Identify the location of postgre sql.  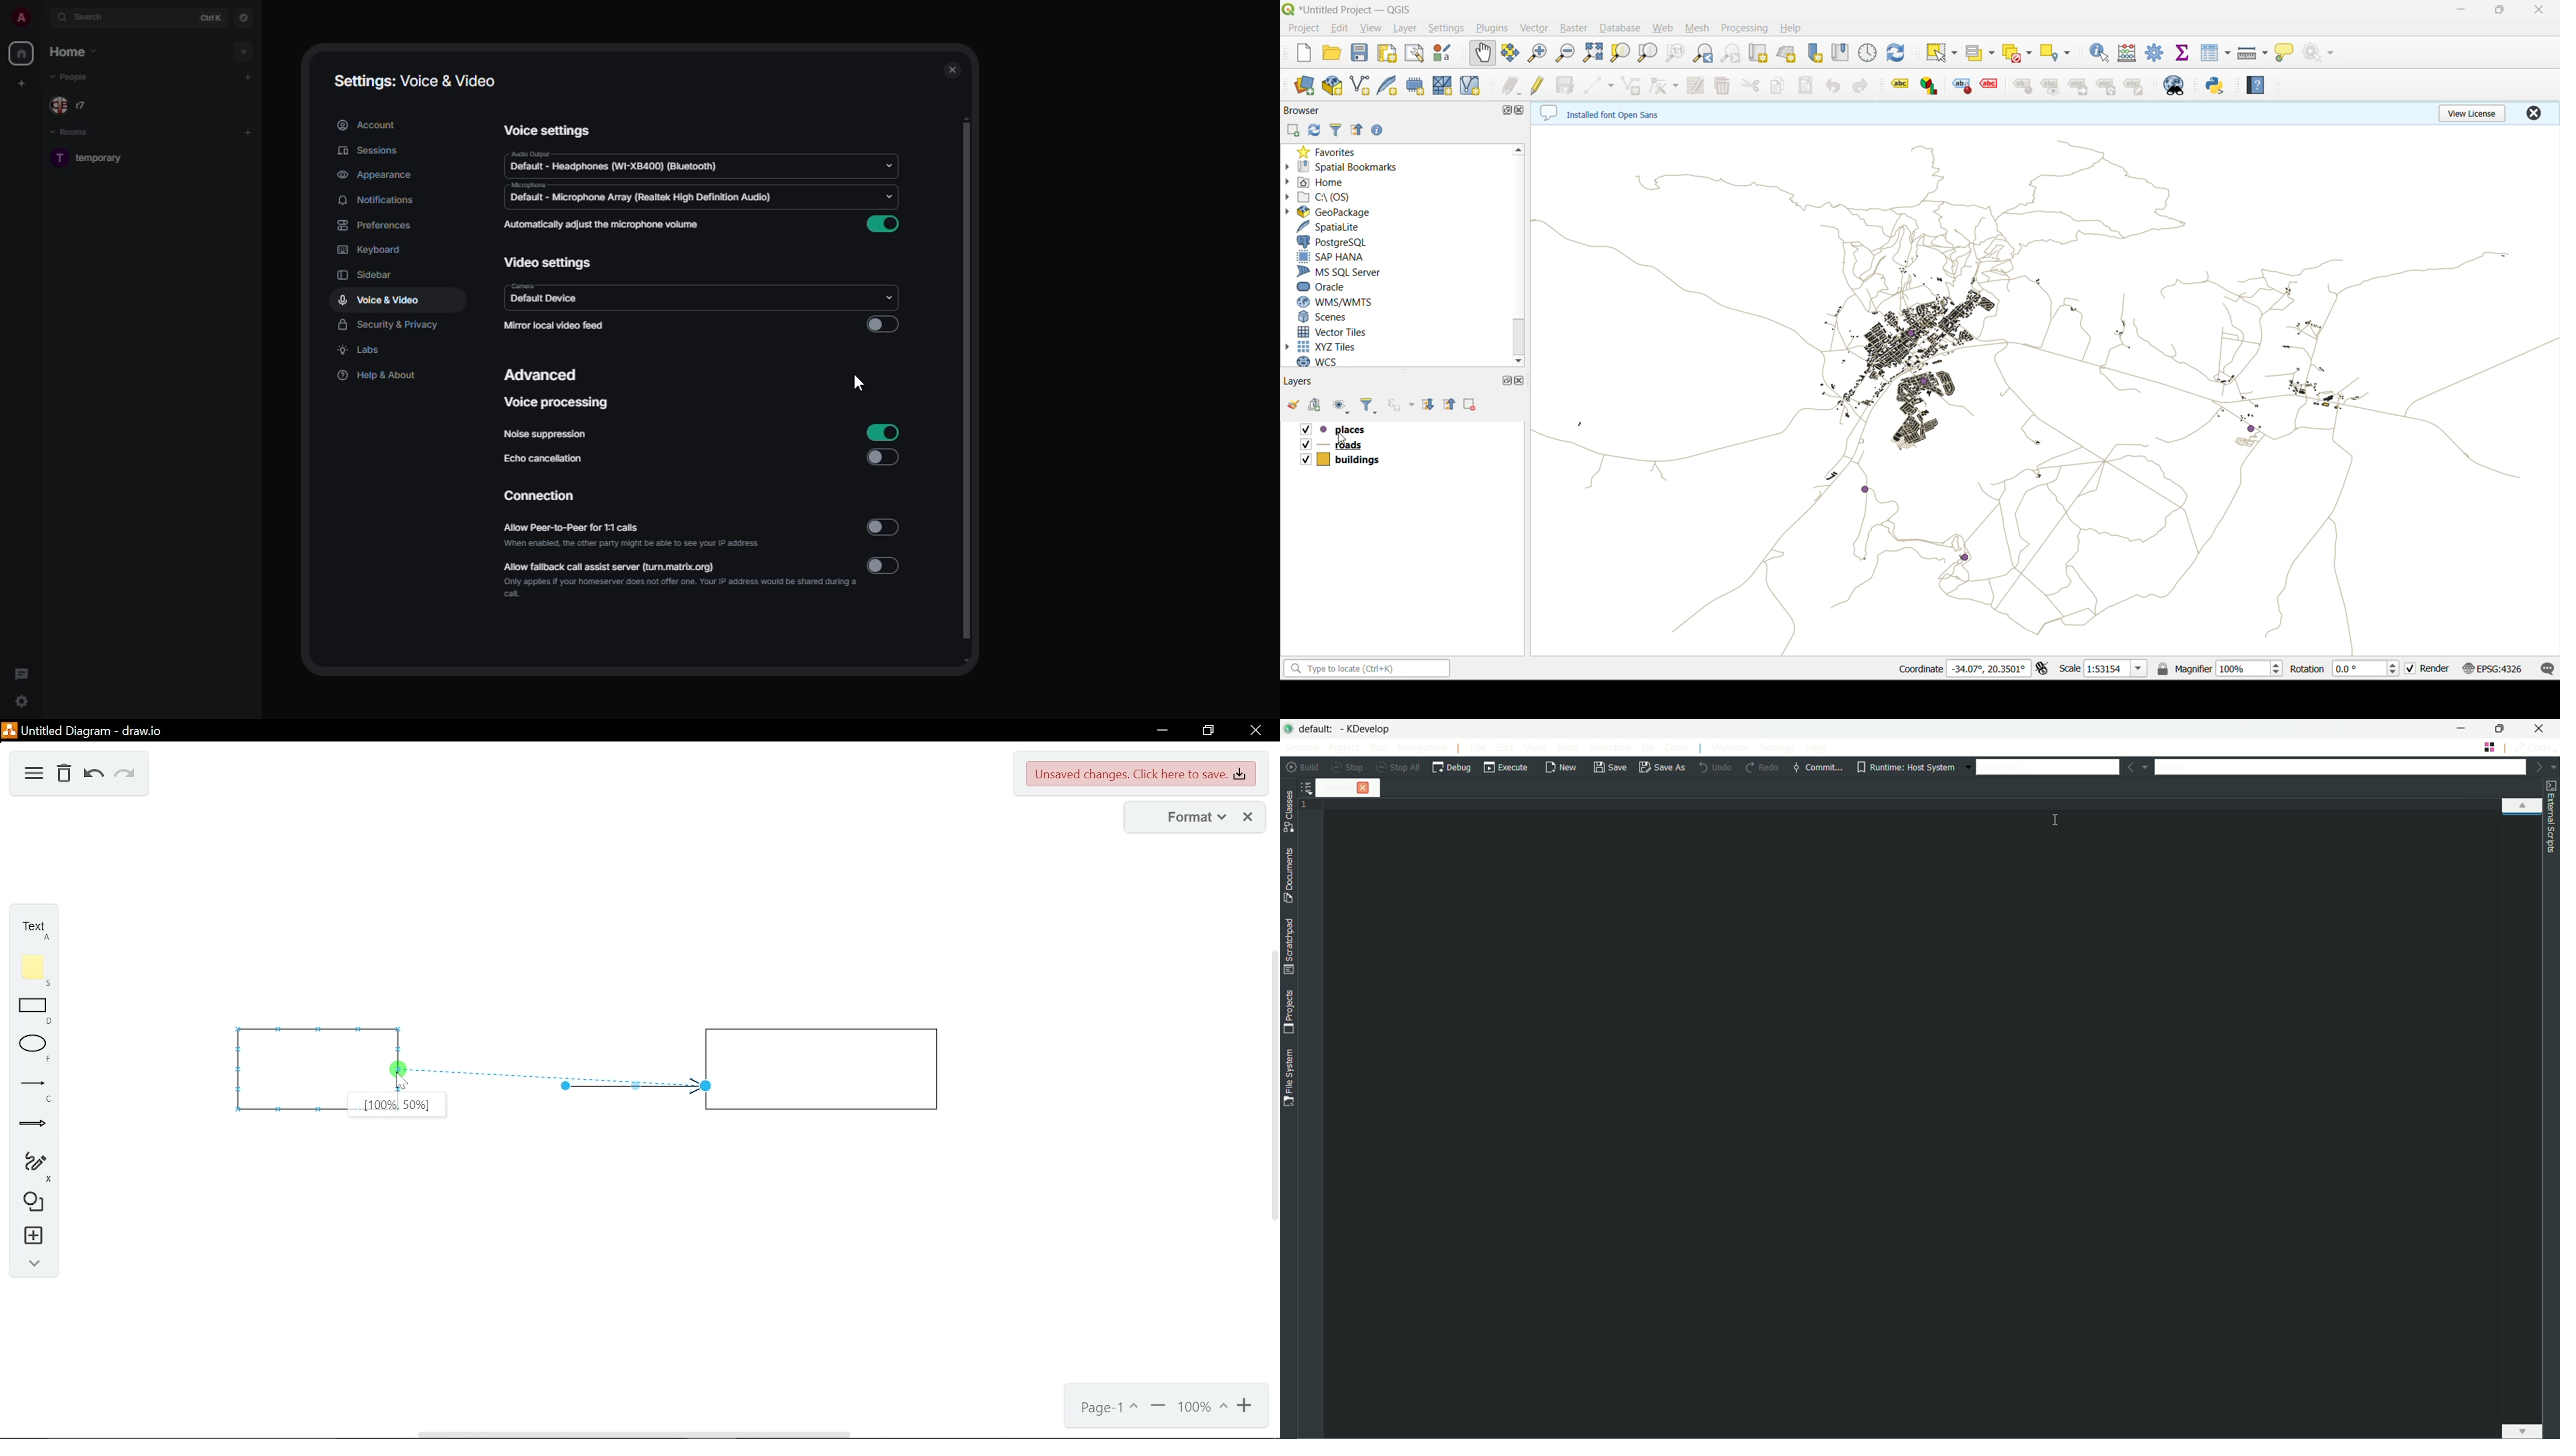
(1339, 241).